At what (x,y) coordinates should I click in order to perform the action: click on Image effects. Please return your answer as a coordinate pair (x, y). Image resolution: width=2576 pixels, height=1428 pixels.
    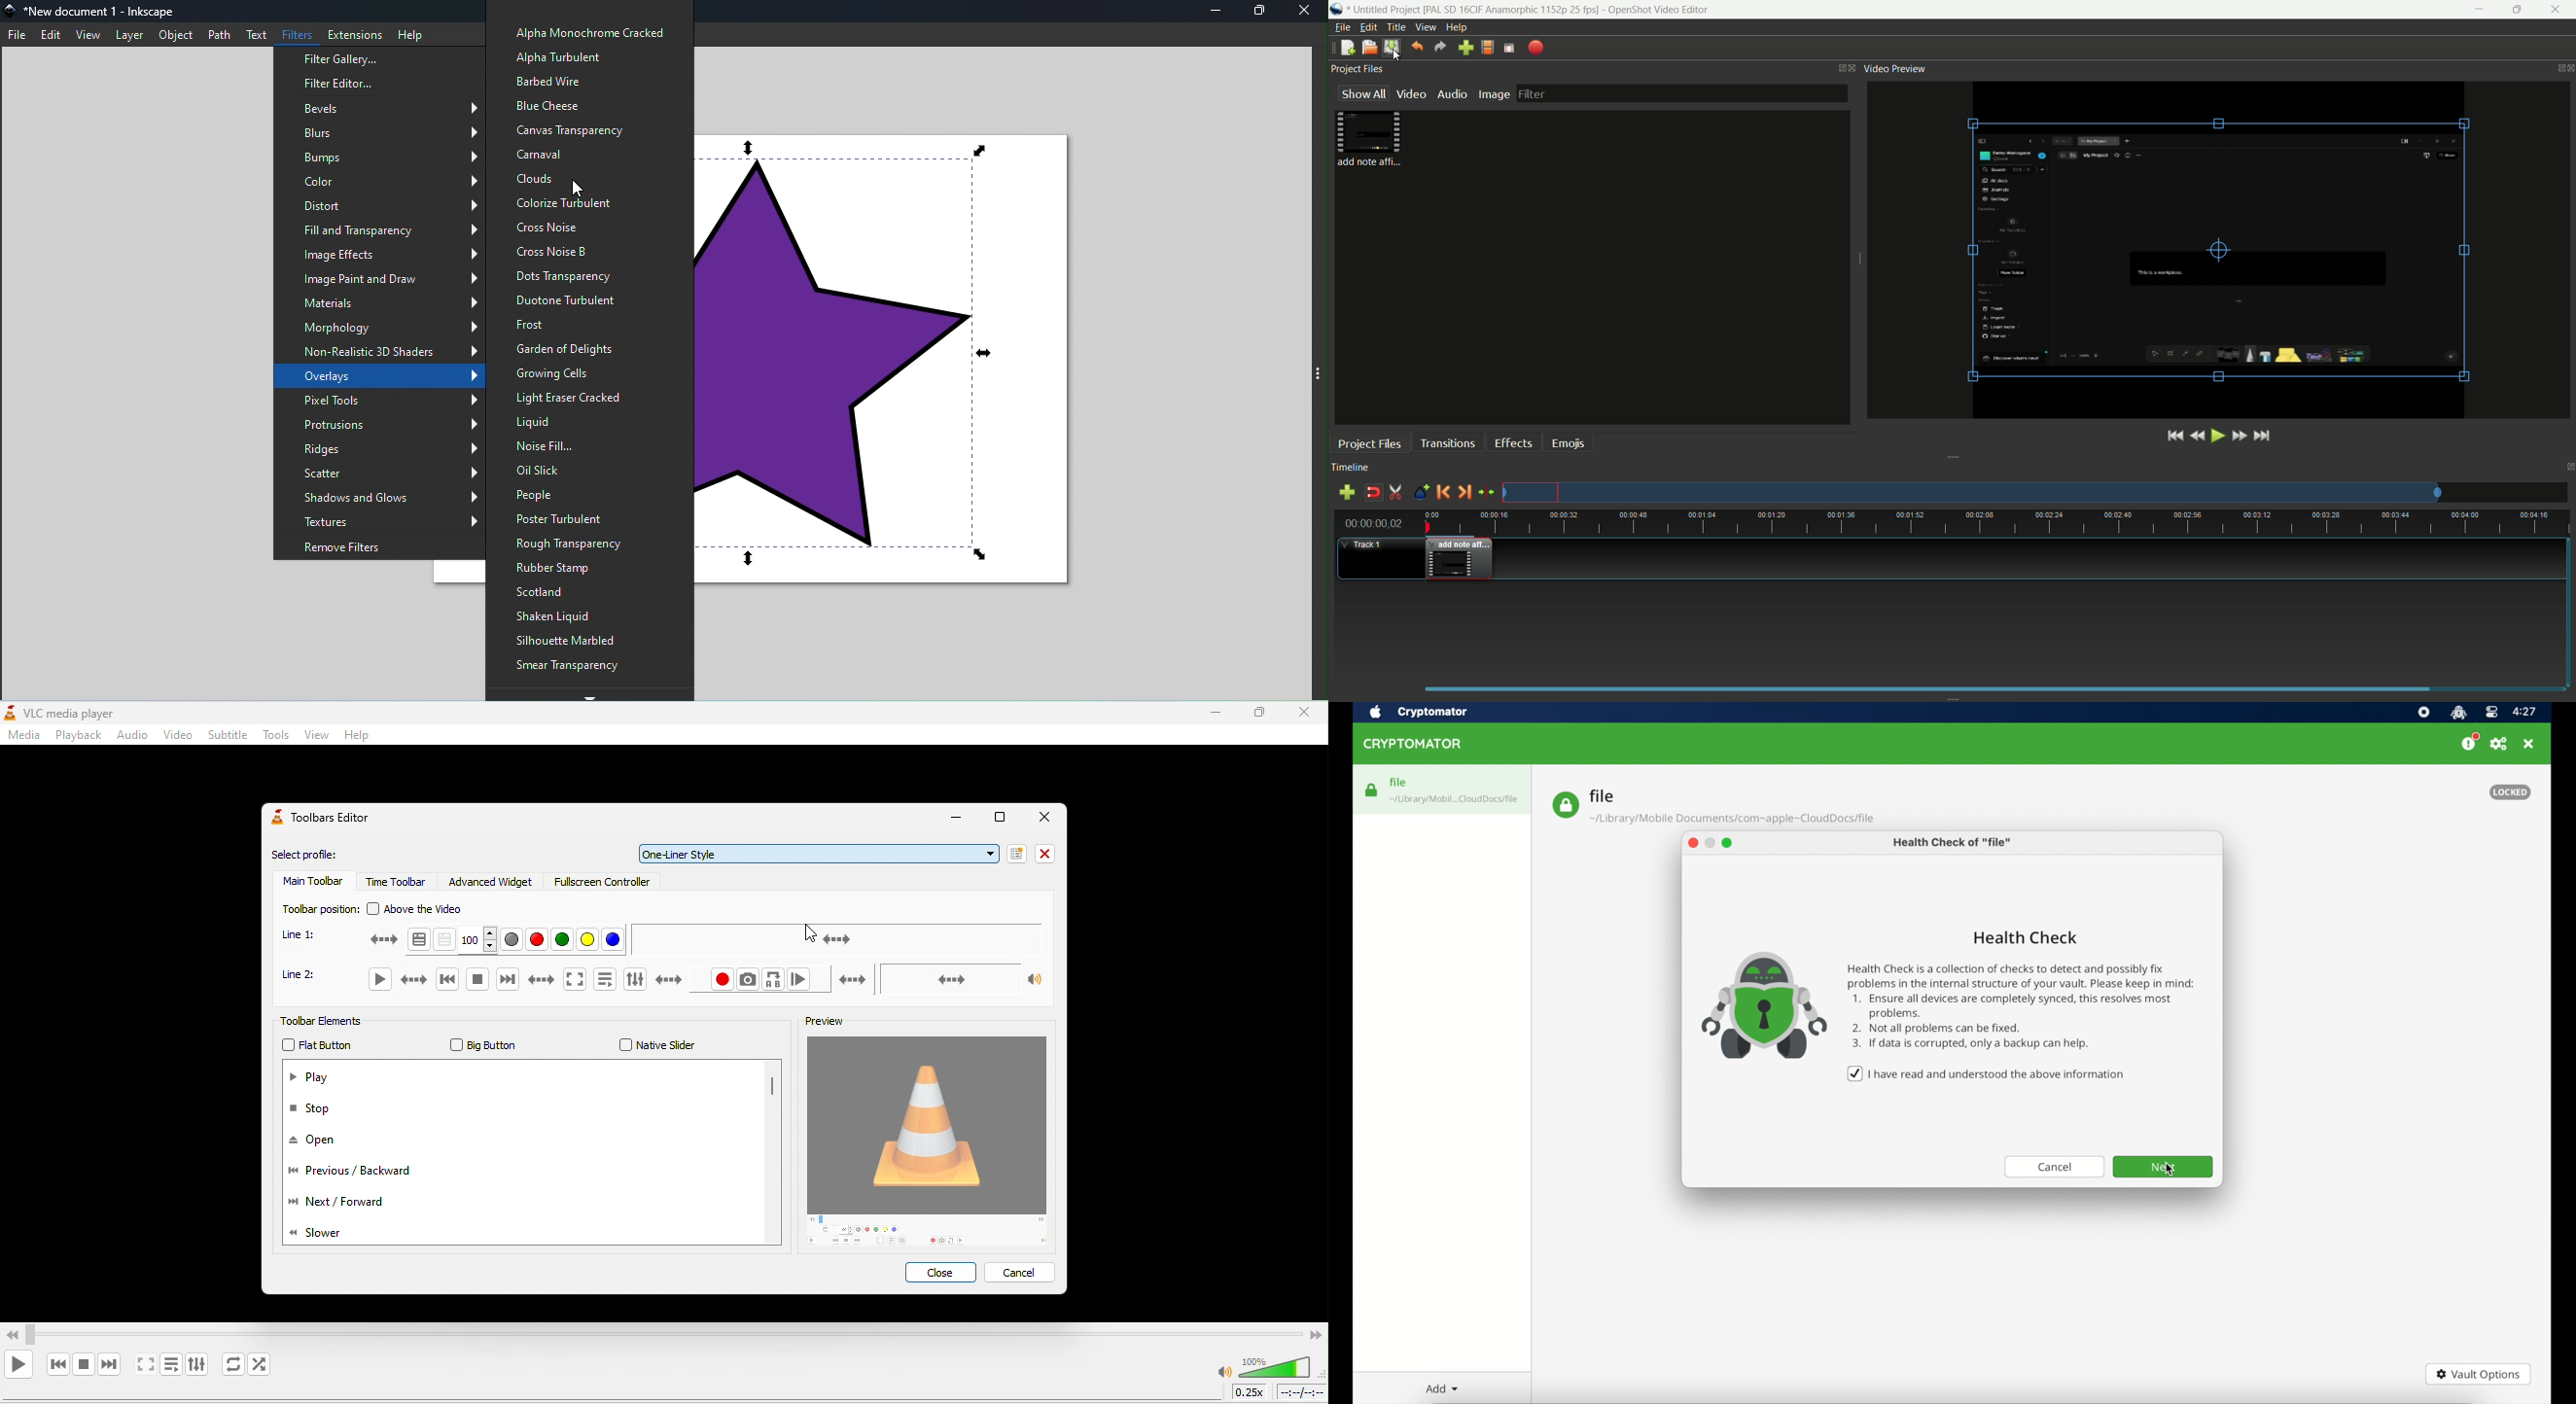
    Looking at the image, I should click on (386, 255).